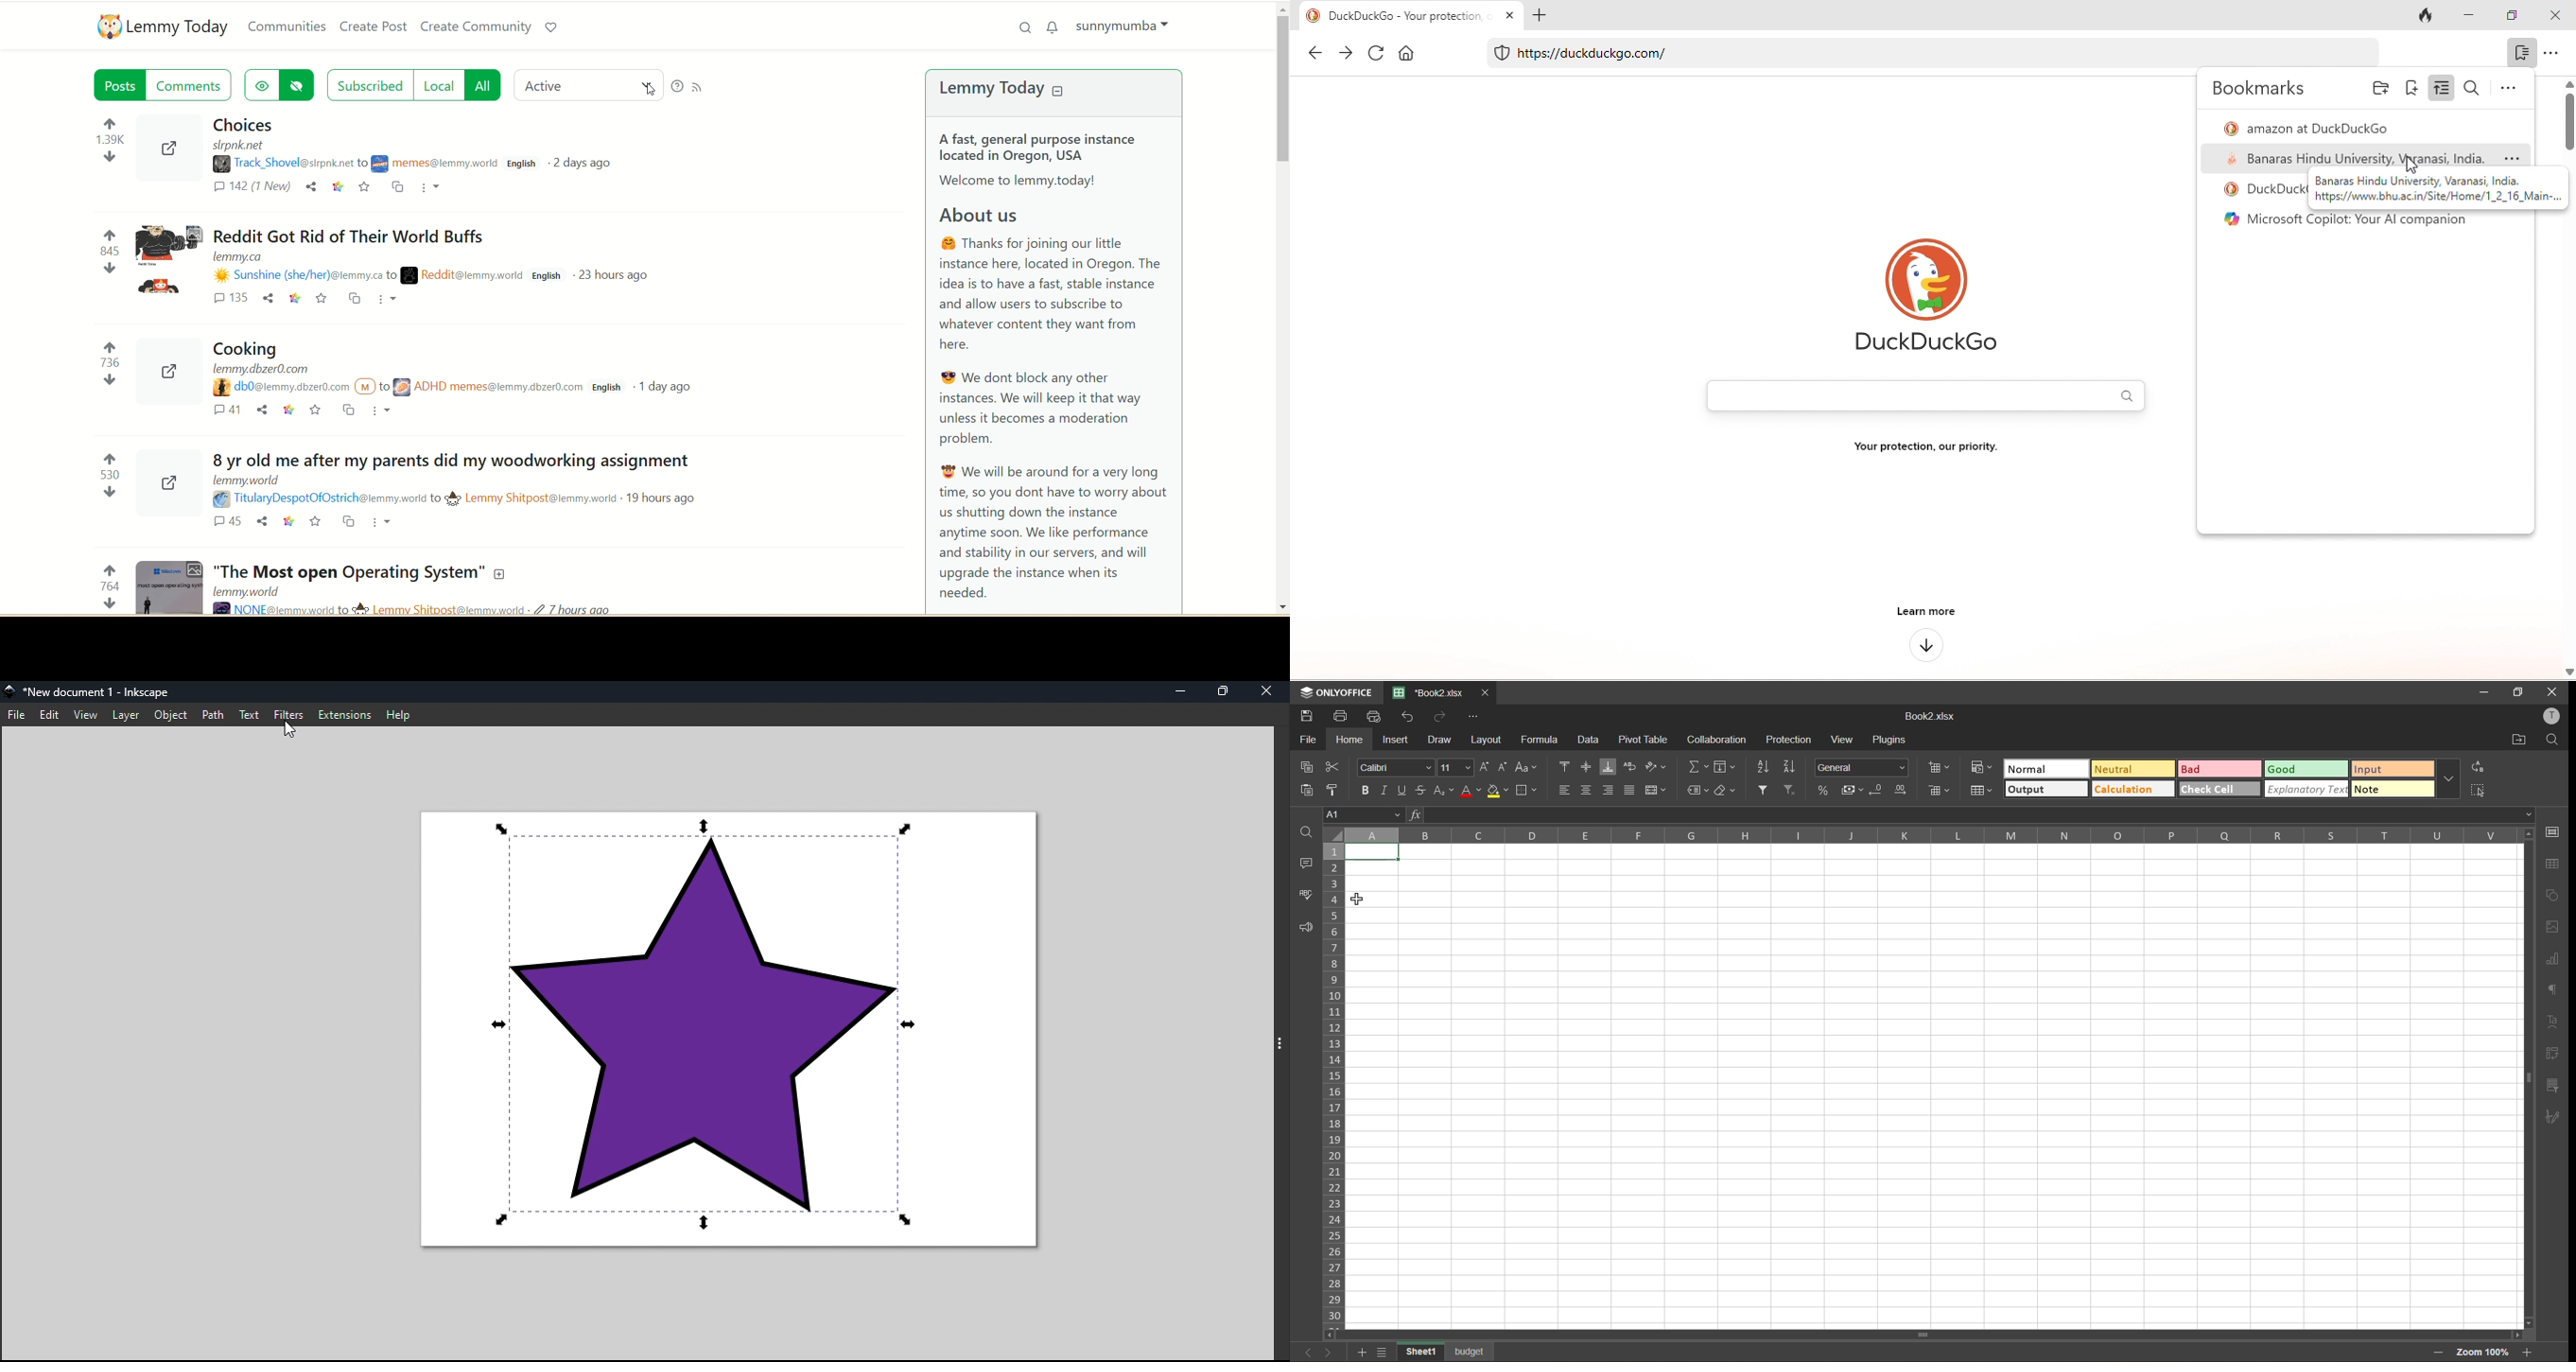 This screenshot has height=1372, width=2576. Describe the element at coordinates (338, 189) in the screenshot. I see `context` at that location.